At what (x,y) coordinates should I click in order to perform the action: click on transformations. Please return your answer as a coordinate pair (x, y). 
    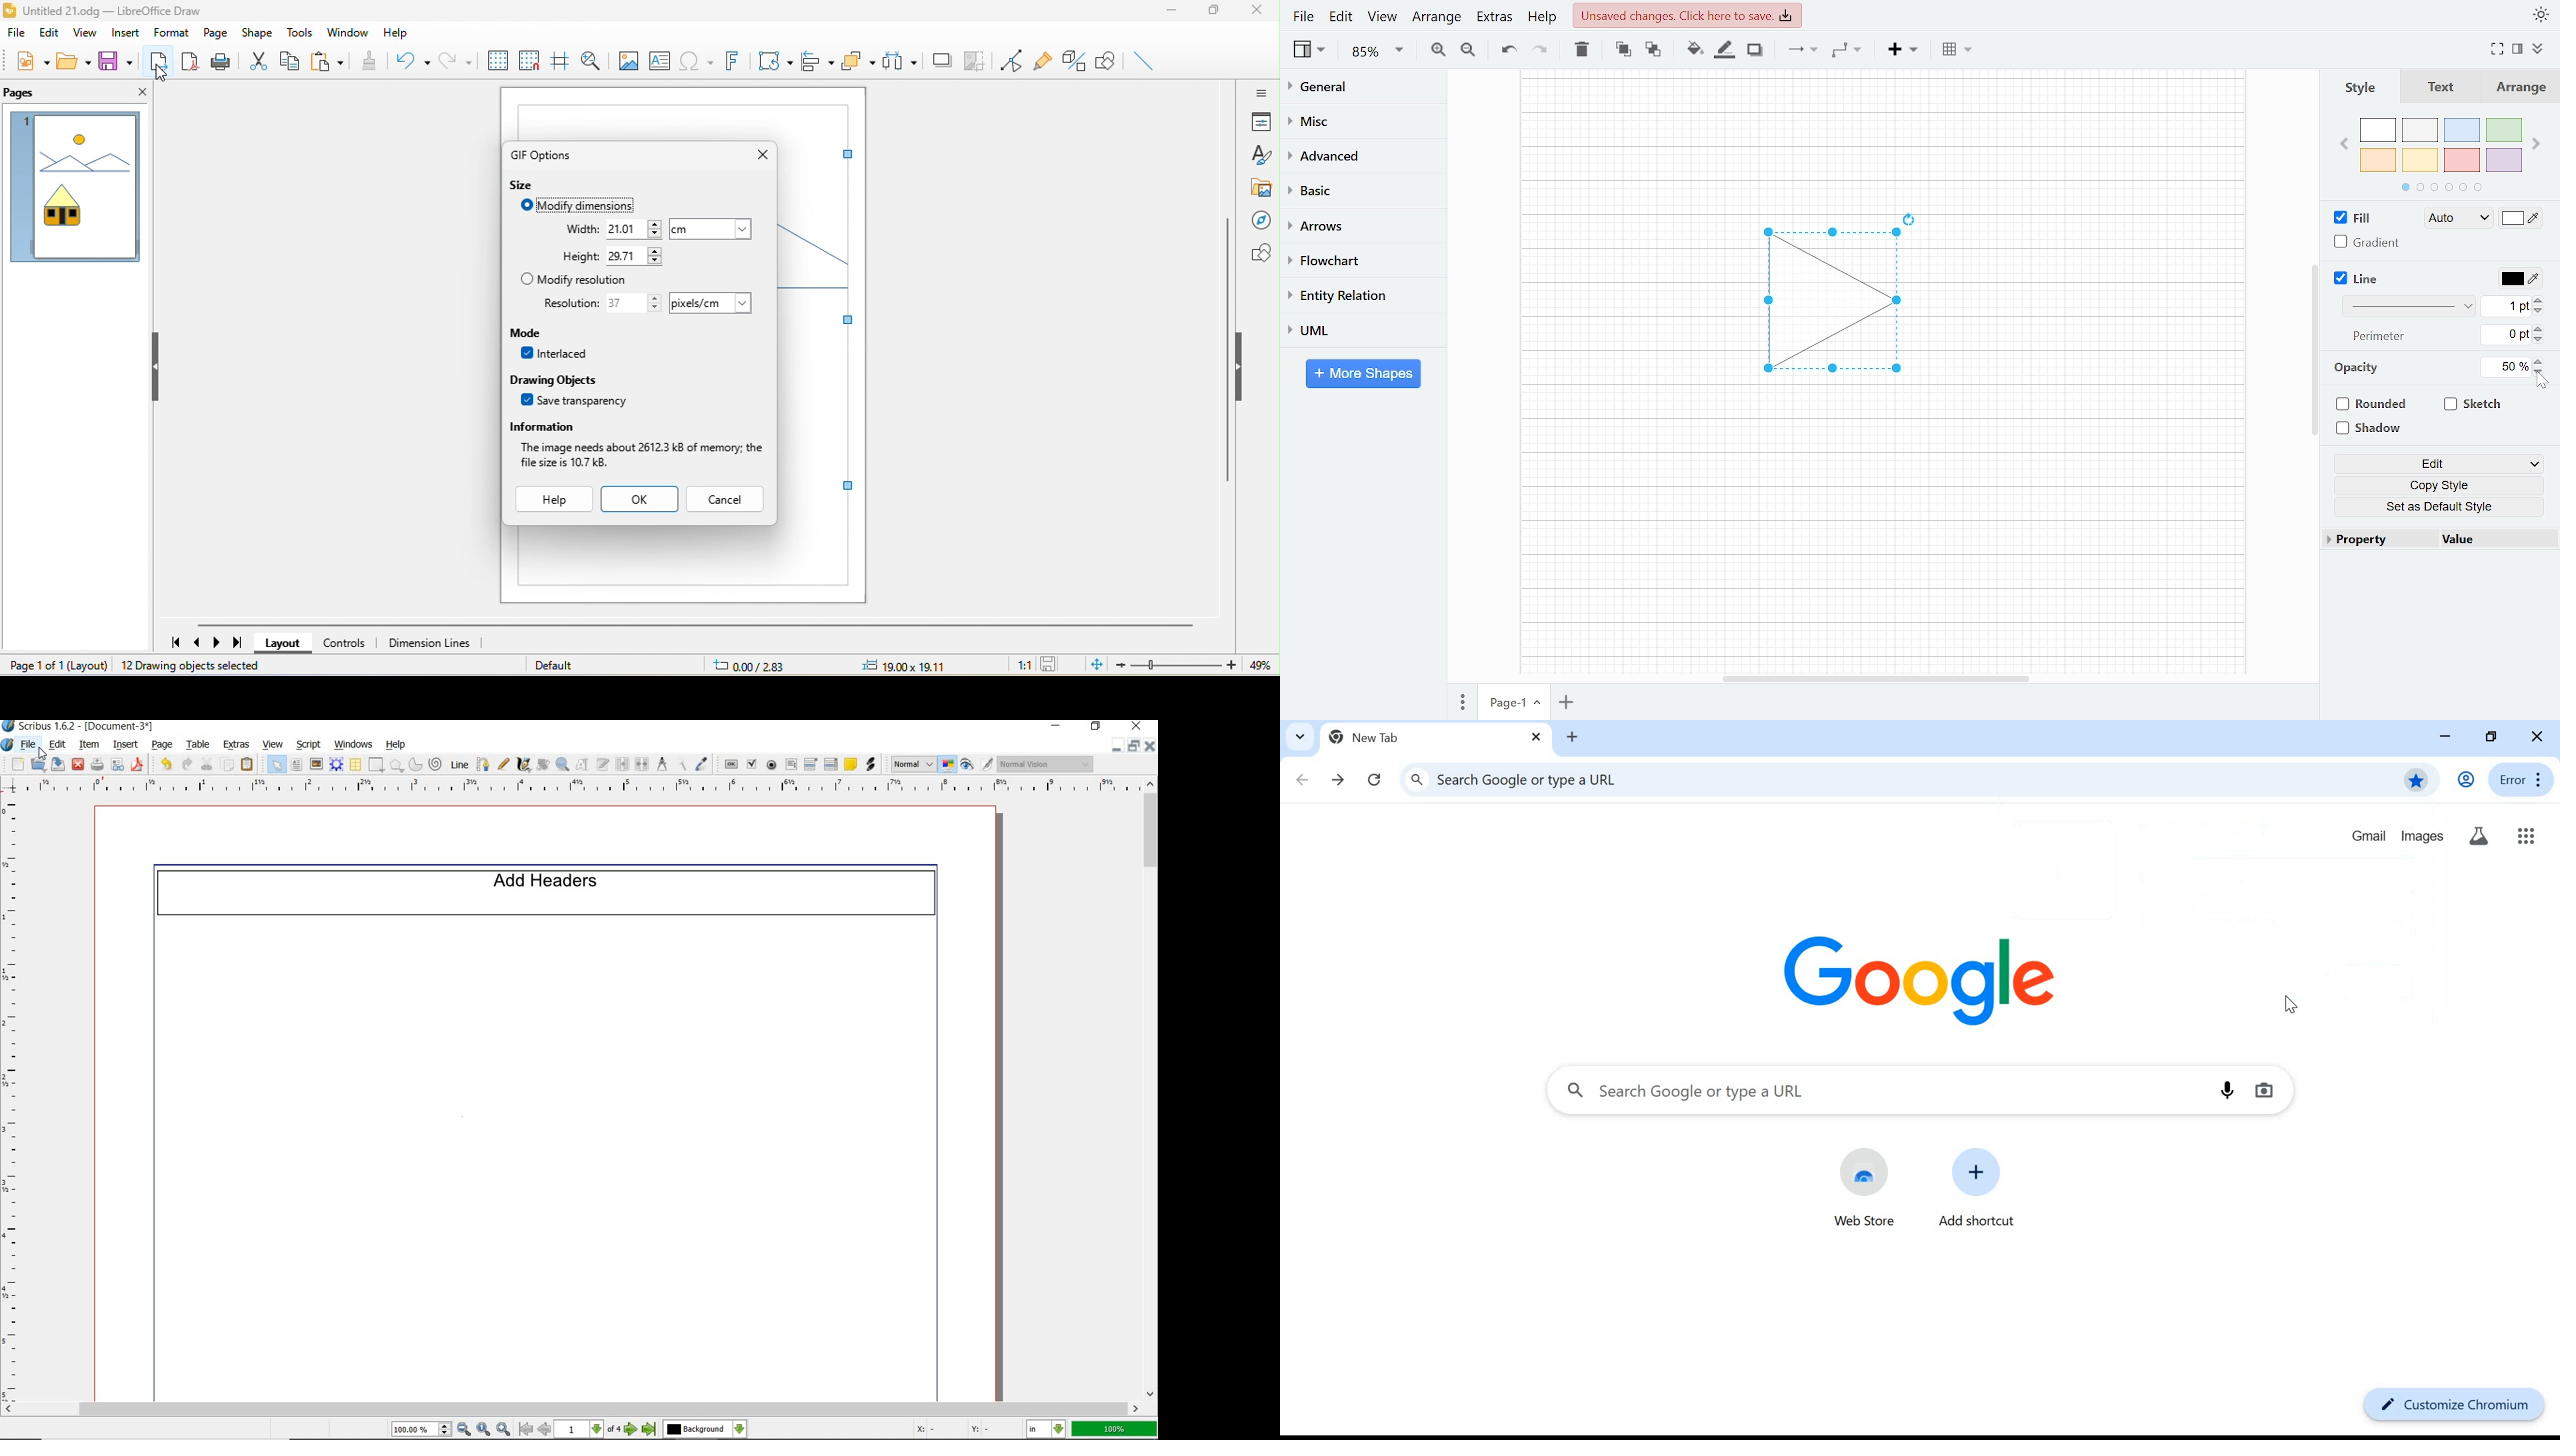
    Looking at the image, I should click on (774, 62).